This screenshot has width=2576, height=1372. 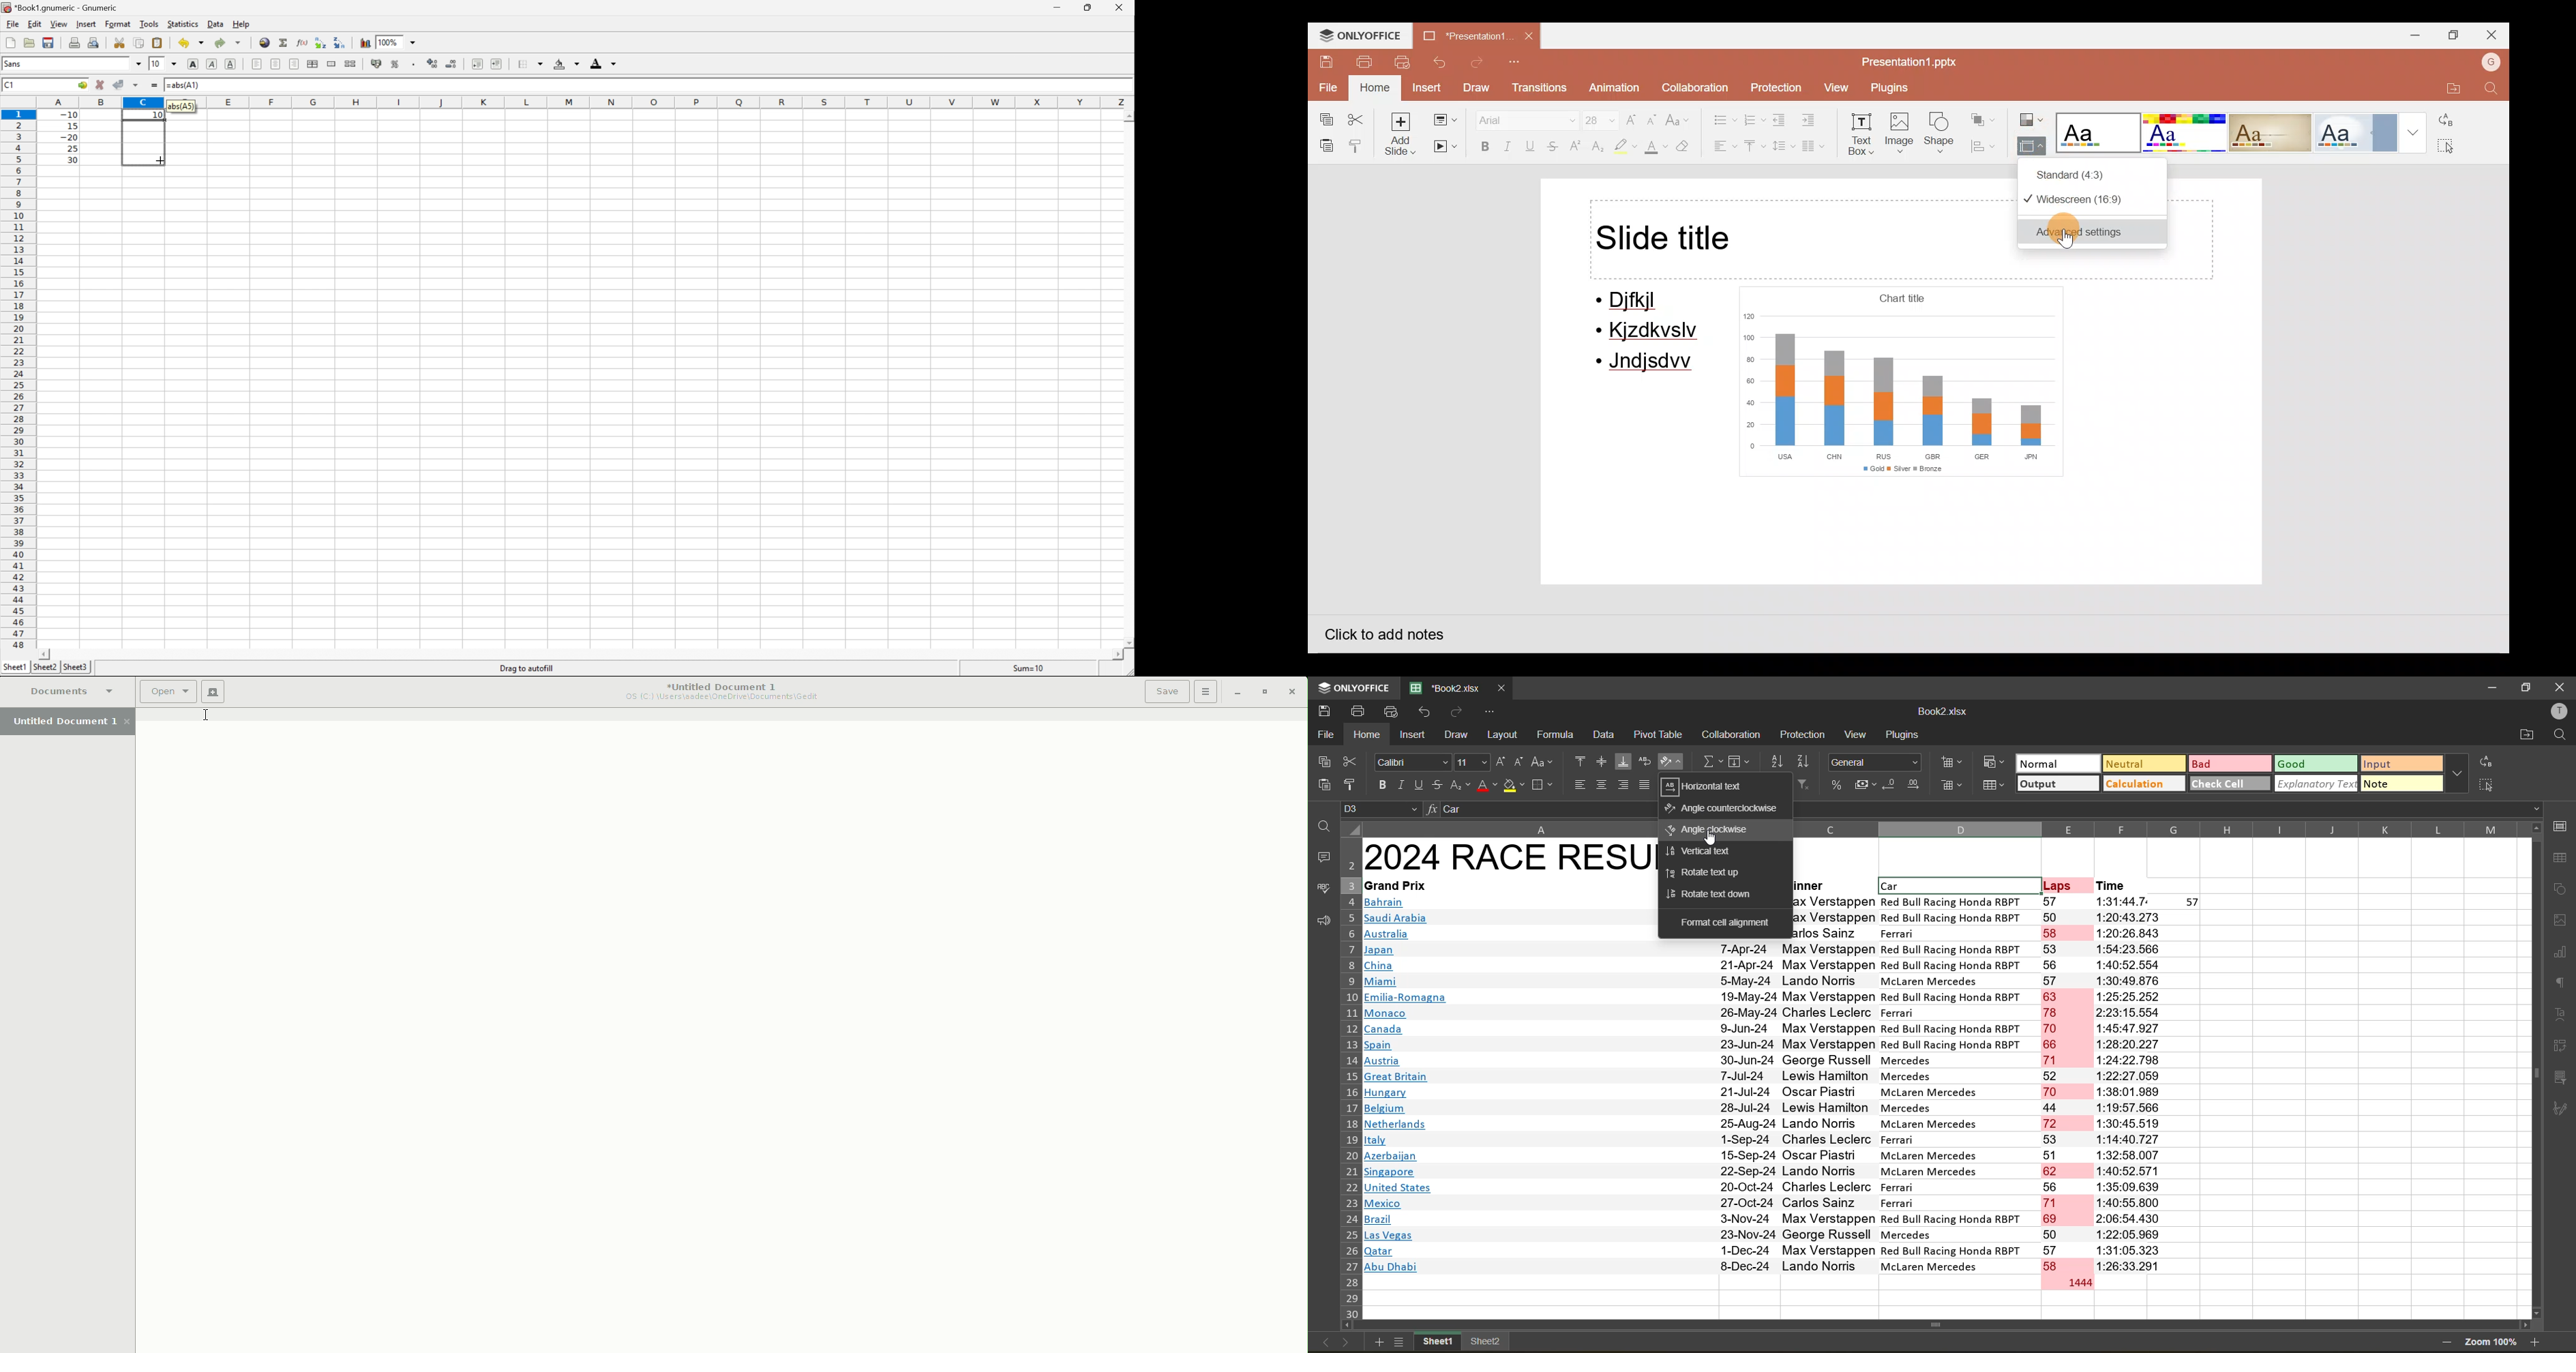 What do you see at coordinates (70, 160) in the screenshot?
I see `30` at bounding box center [70, 160].